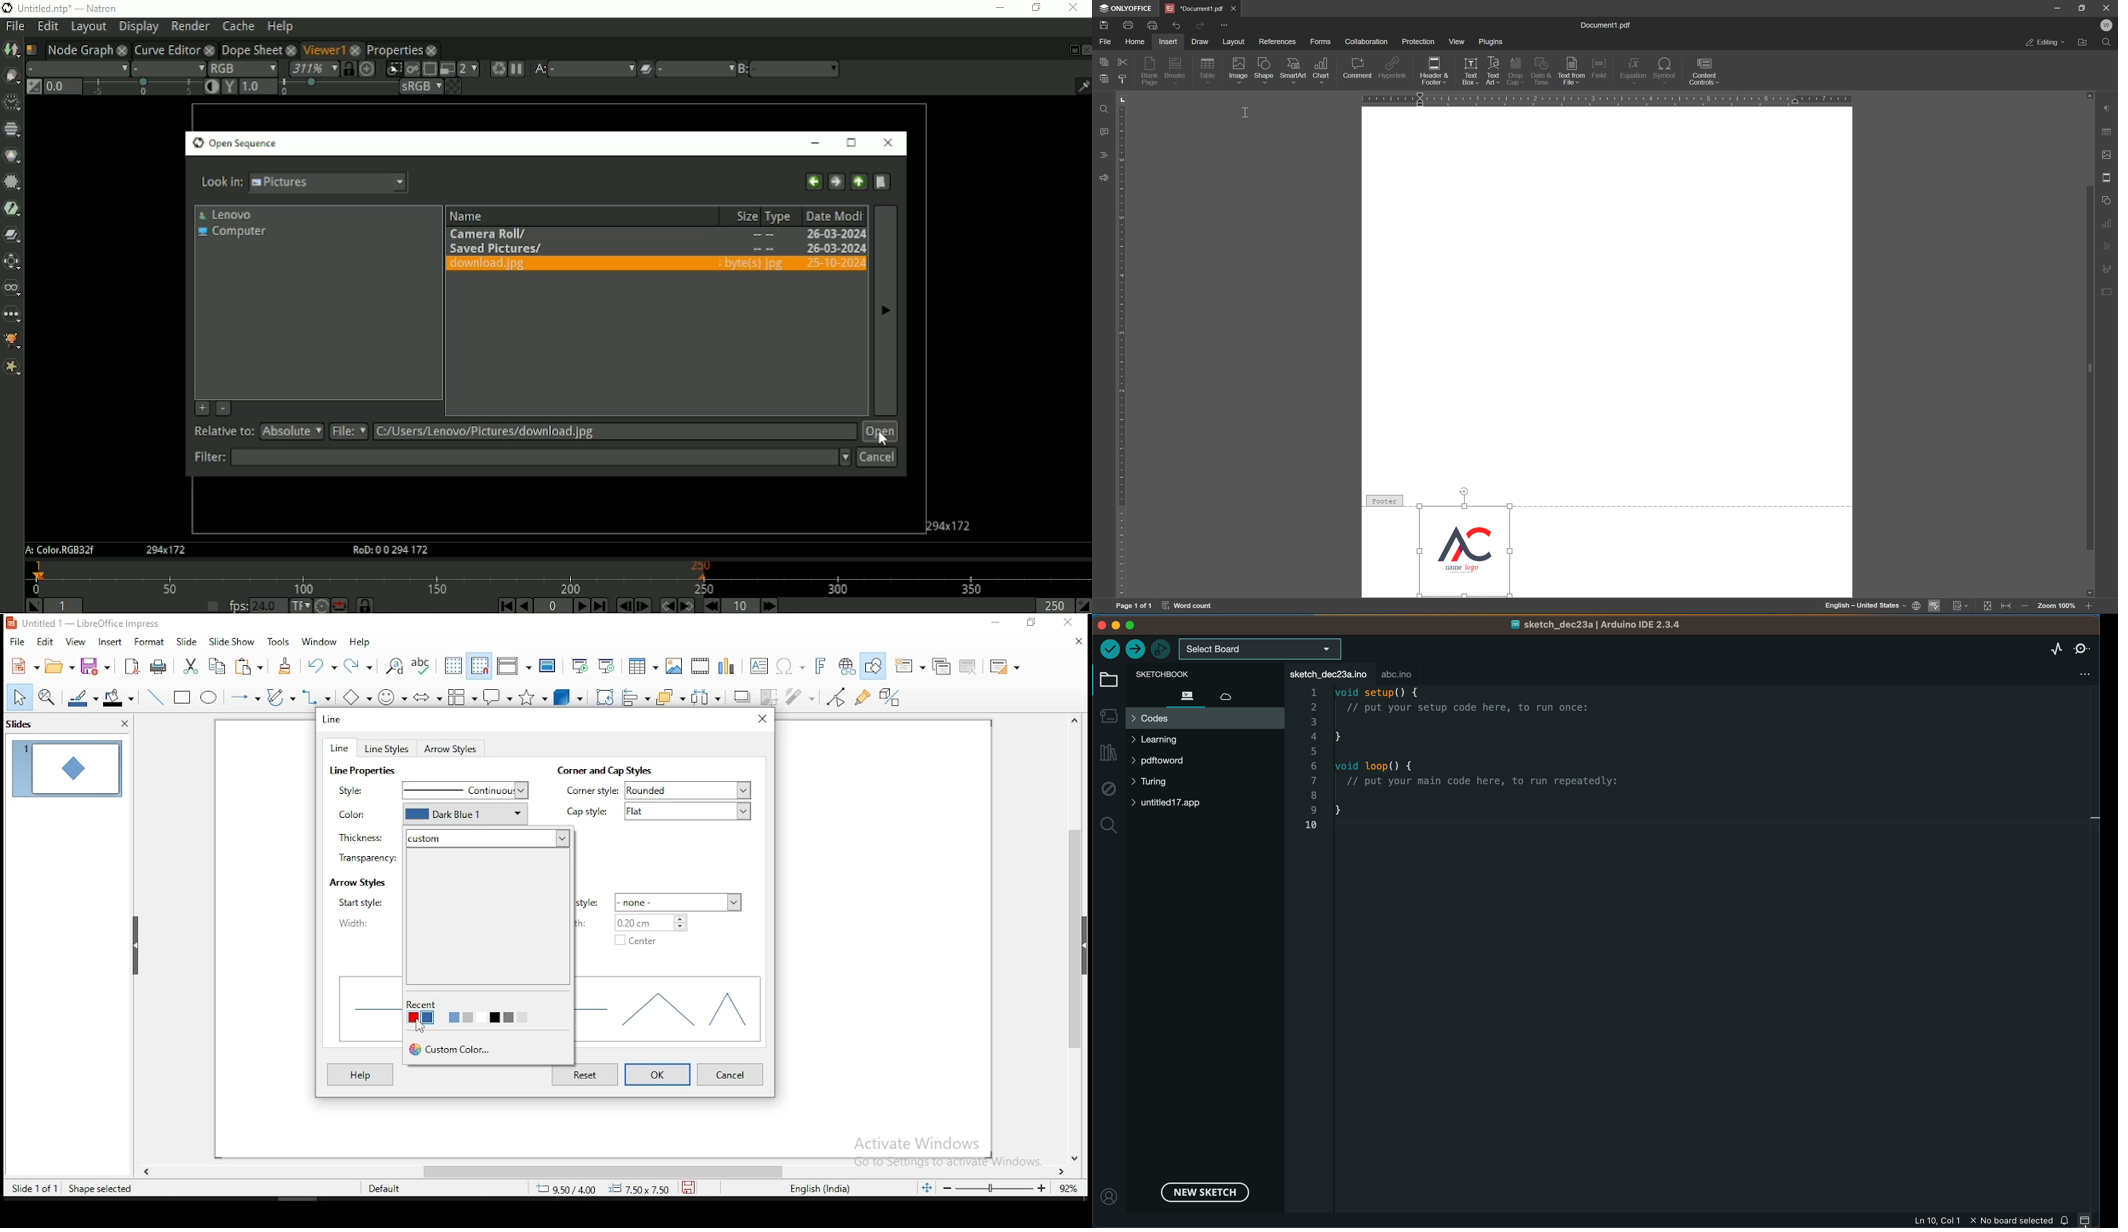 This screenshot has width=2128, height=1232. I want to click on copy, so click(1106, 62).